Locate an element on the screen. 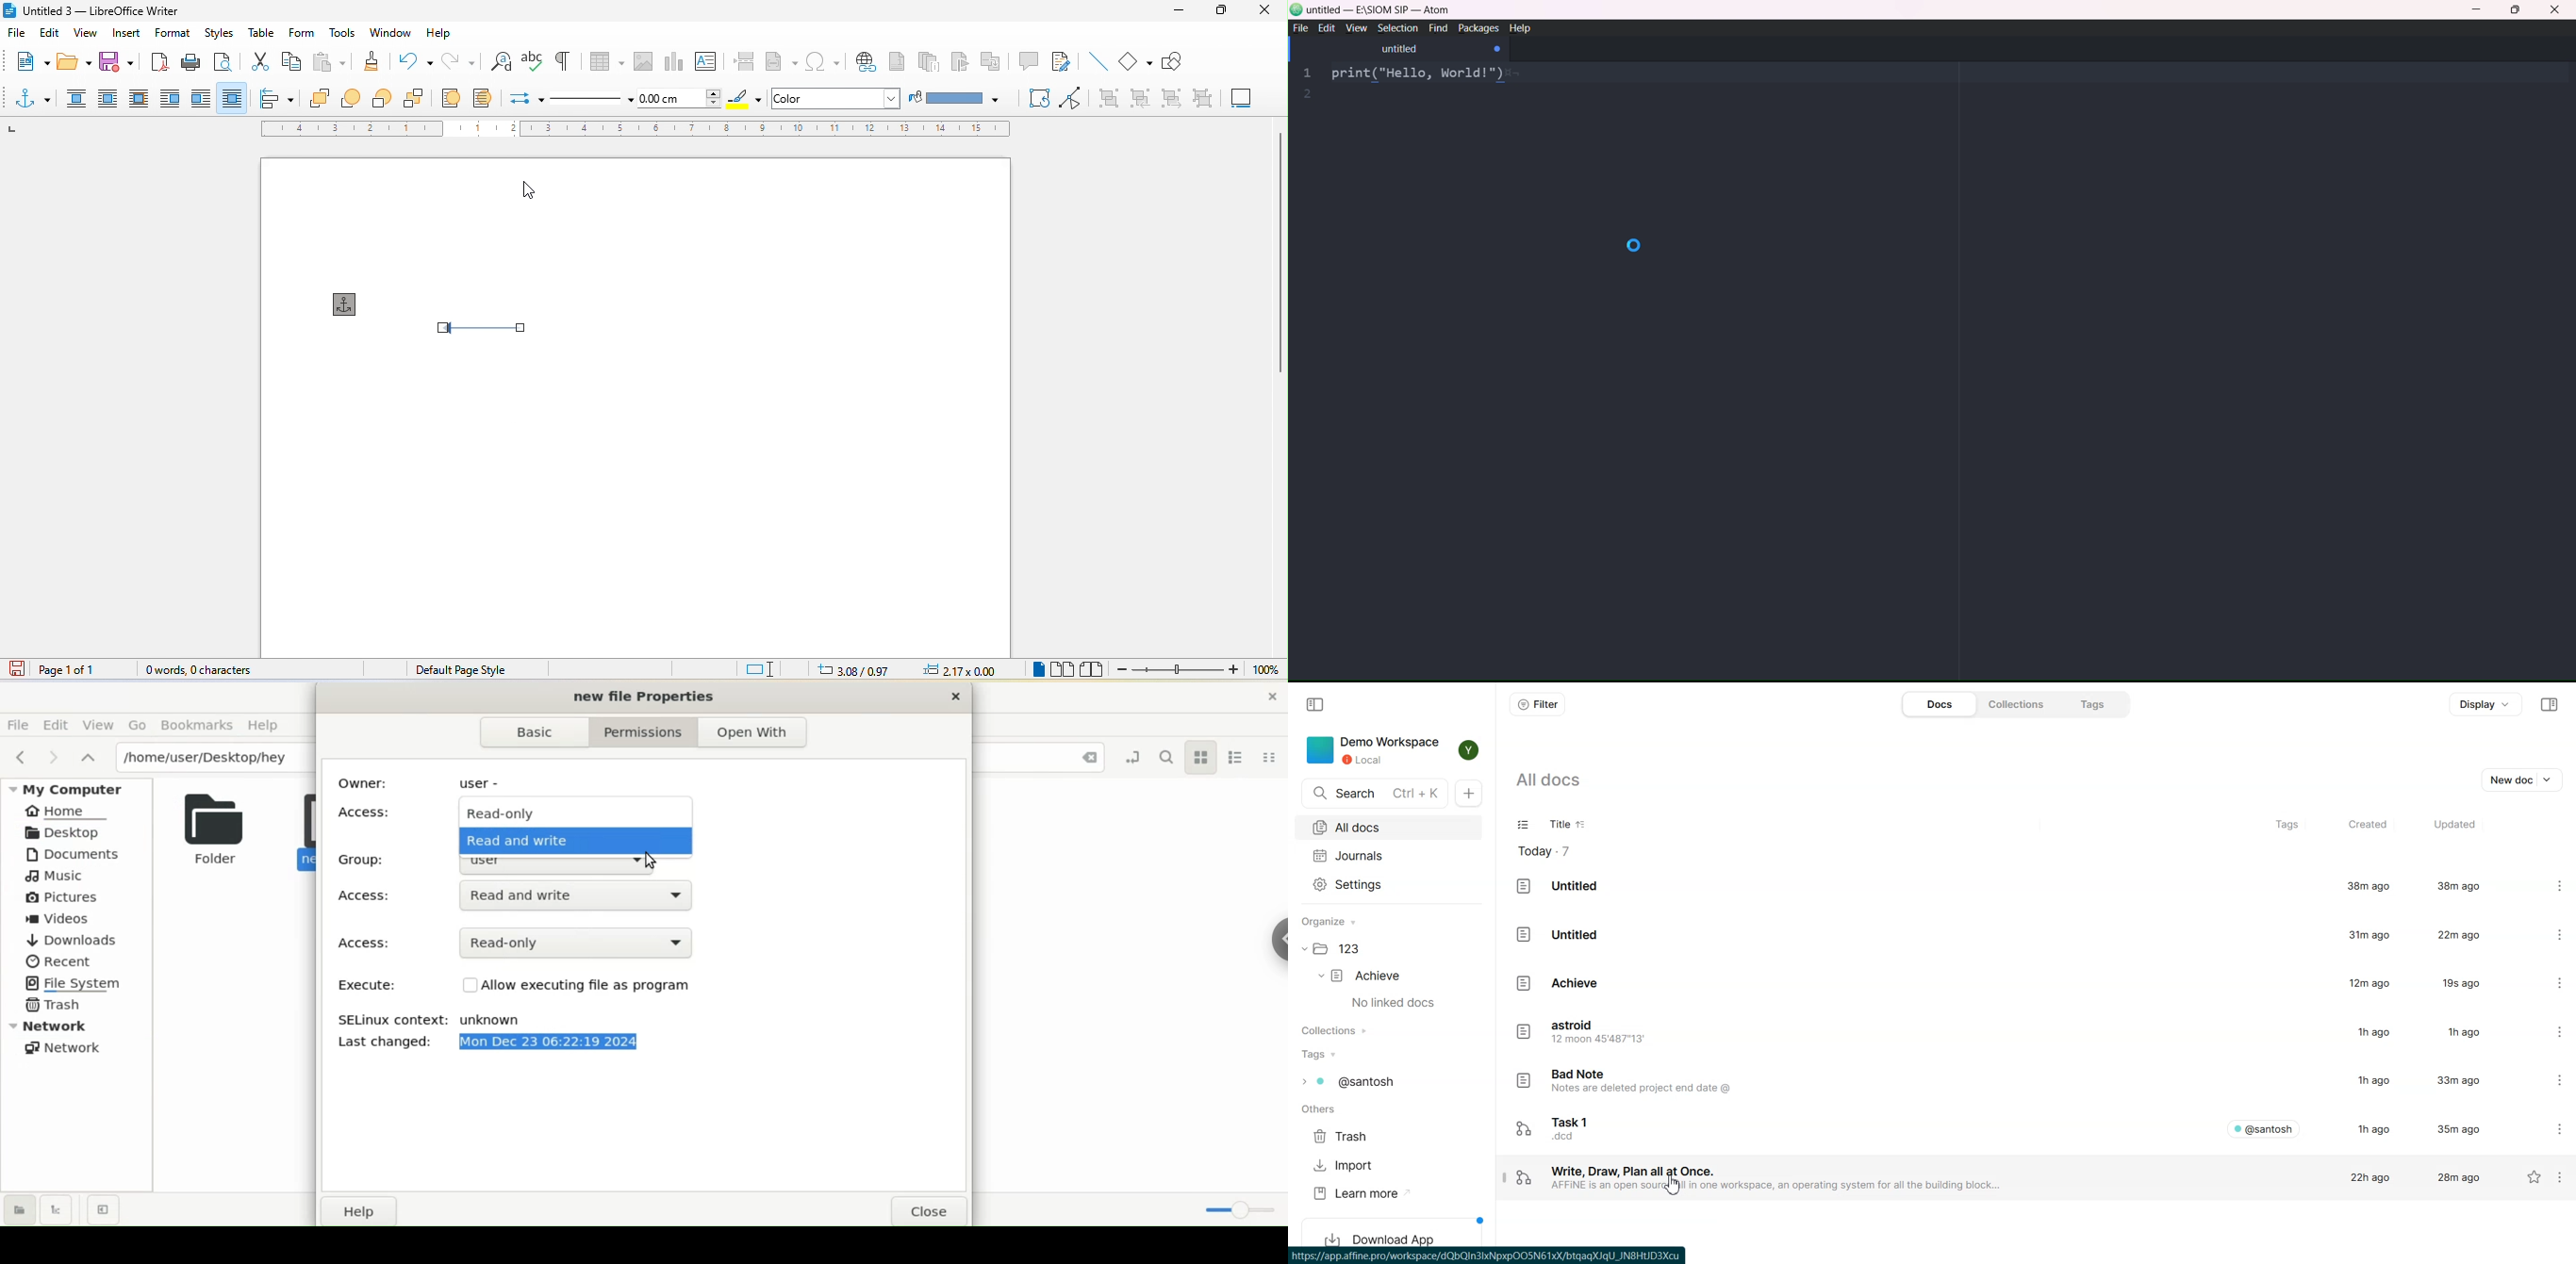 Image resolution: width=2576 pixels, height=1288 pixels. loading is located at coordinates (1631, 247).